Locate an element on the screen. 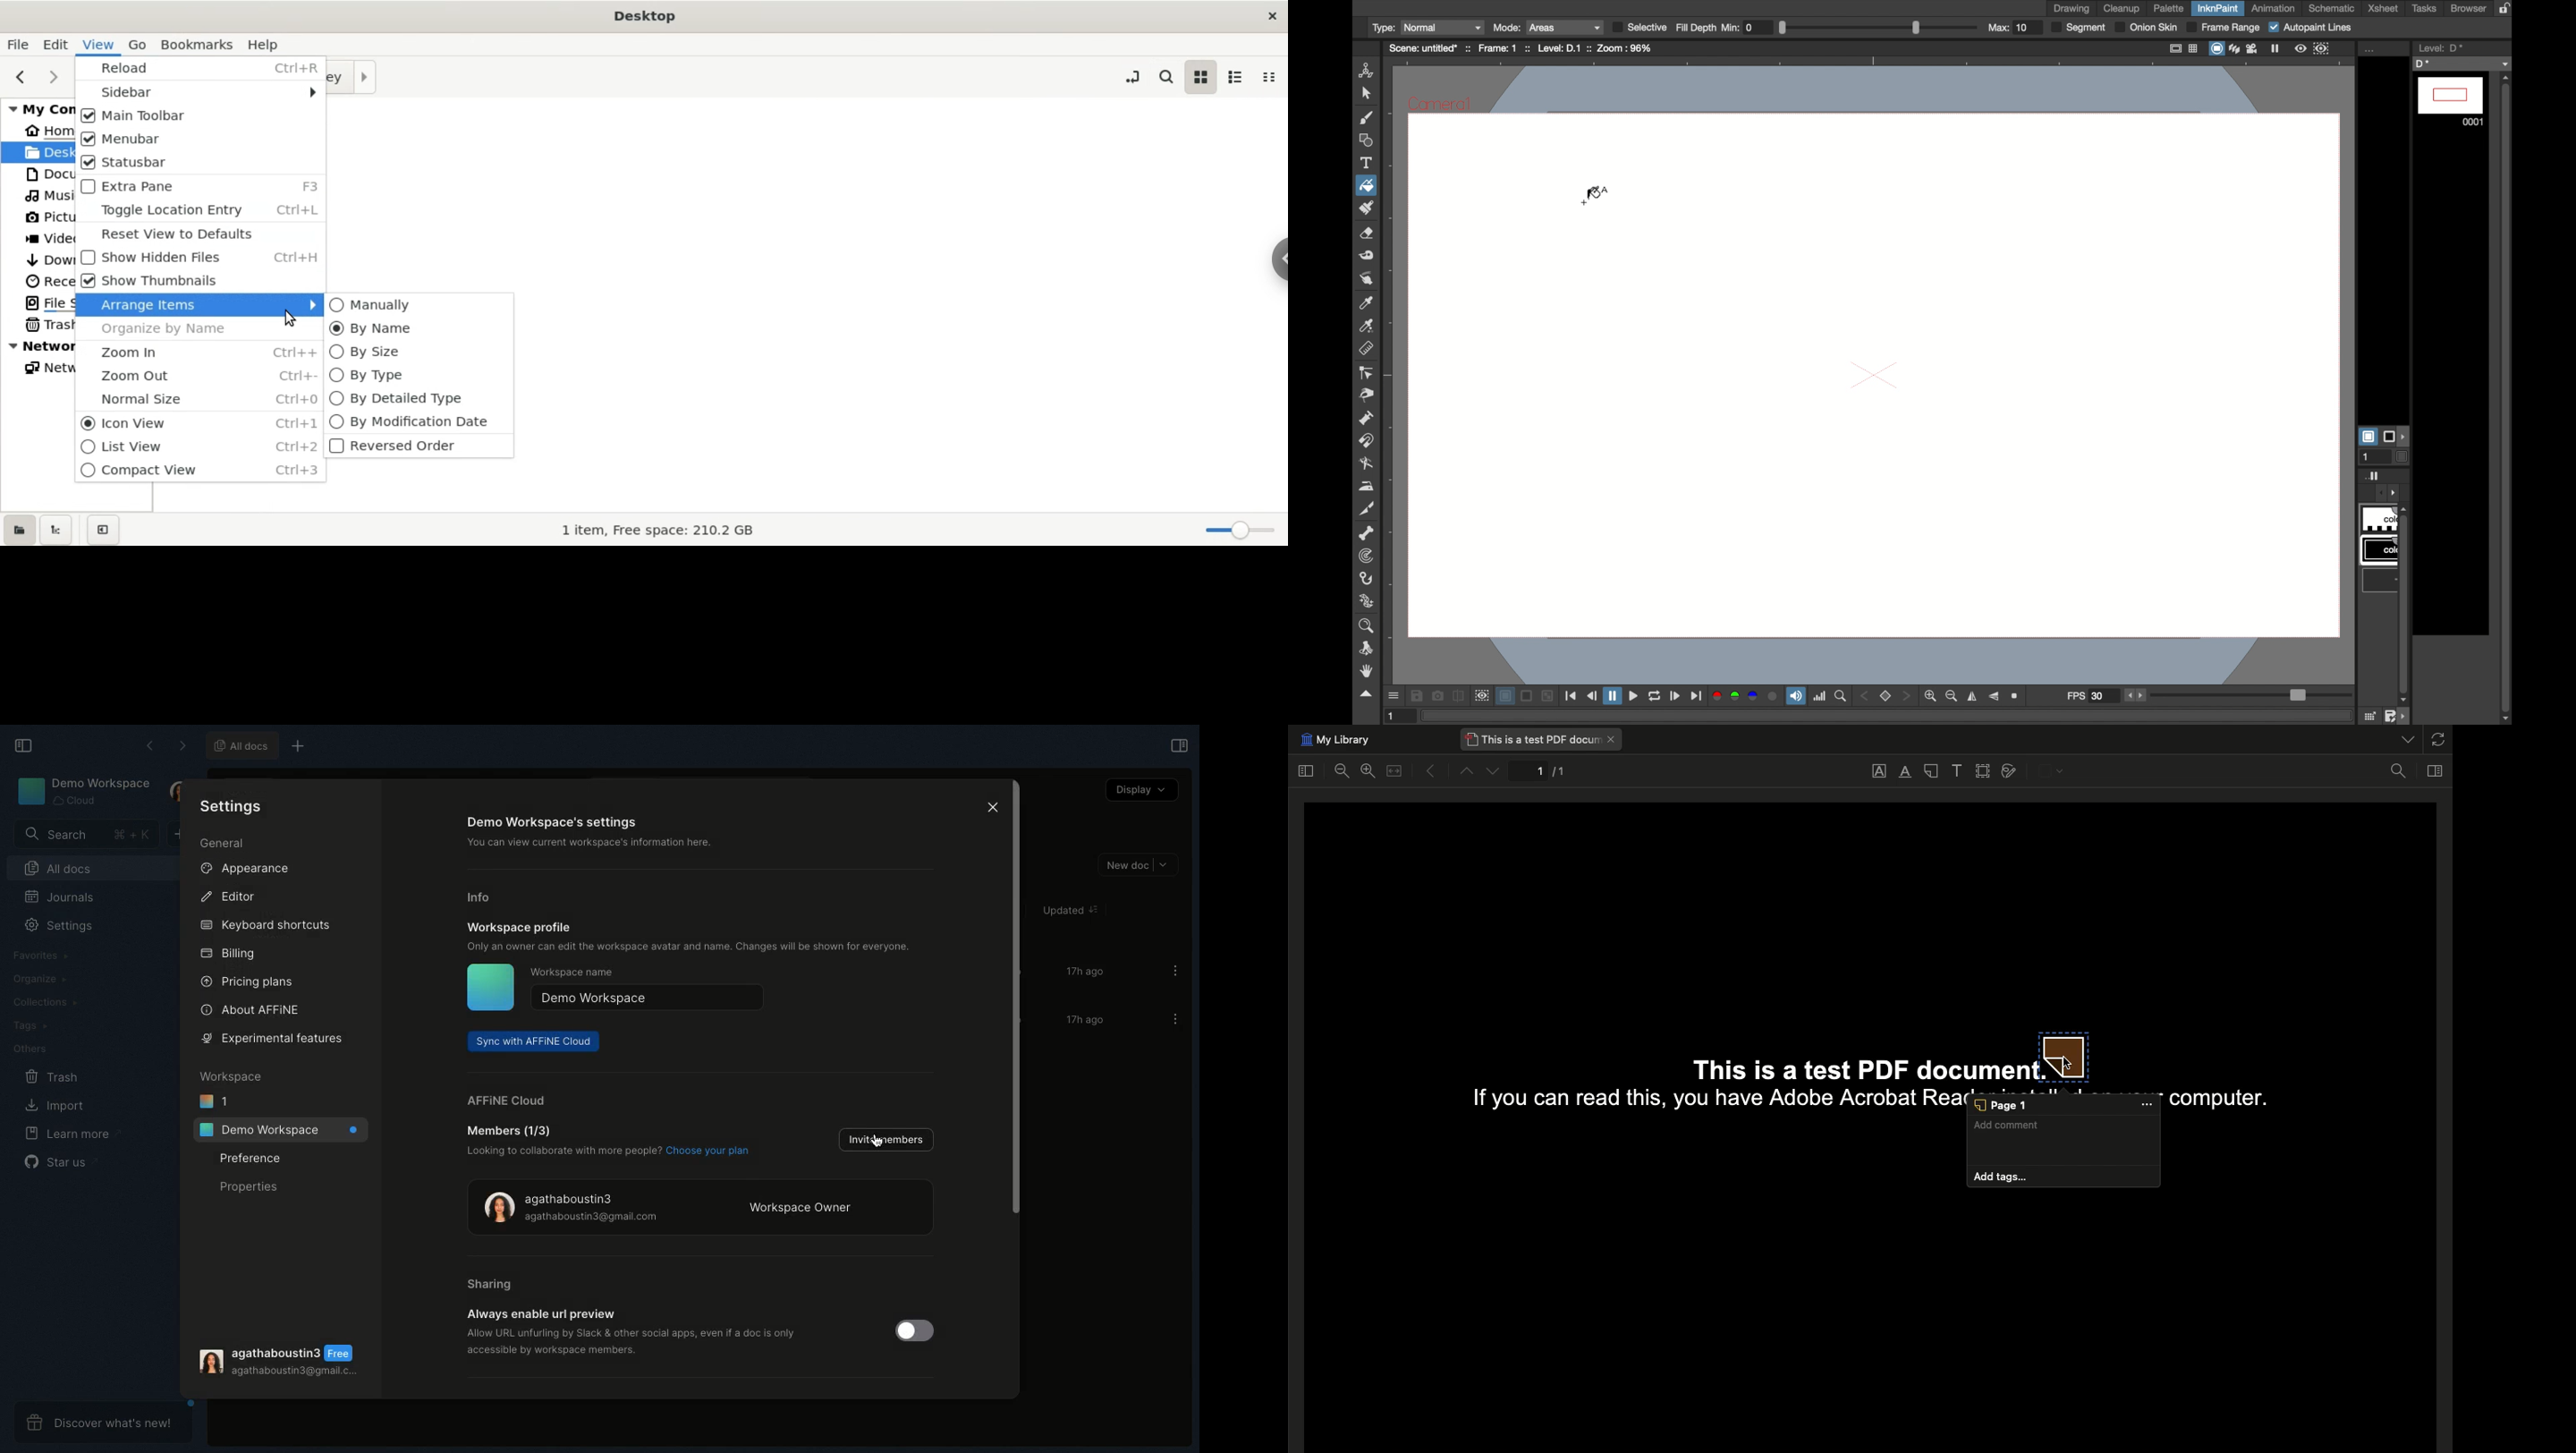 This screenshot has width=2576, height=1456. screen is located at coordinates (2218, 48).